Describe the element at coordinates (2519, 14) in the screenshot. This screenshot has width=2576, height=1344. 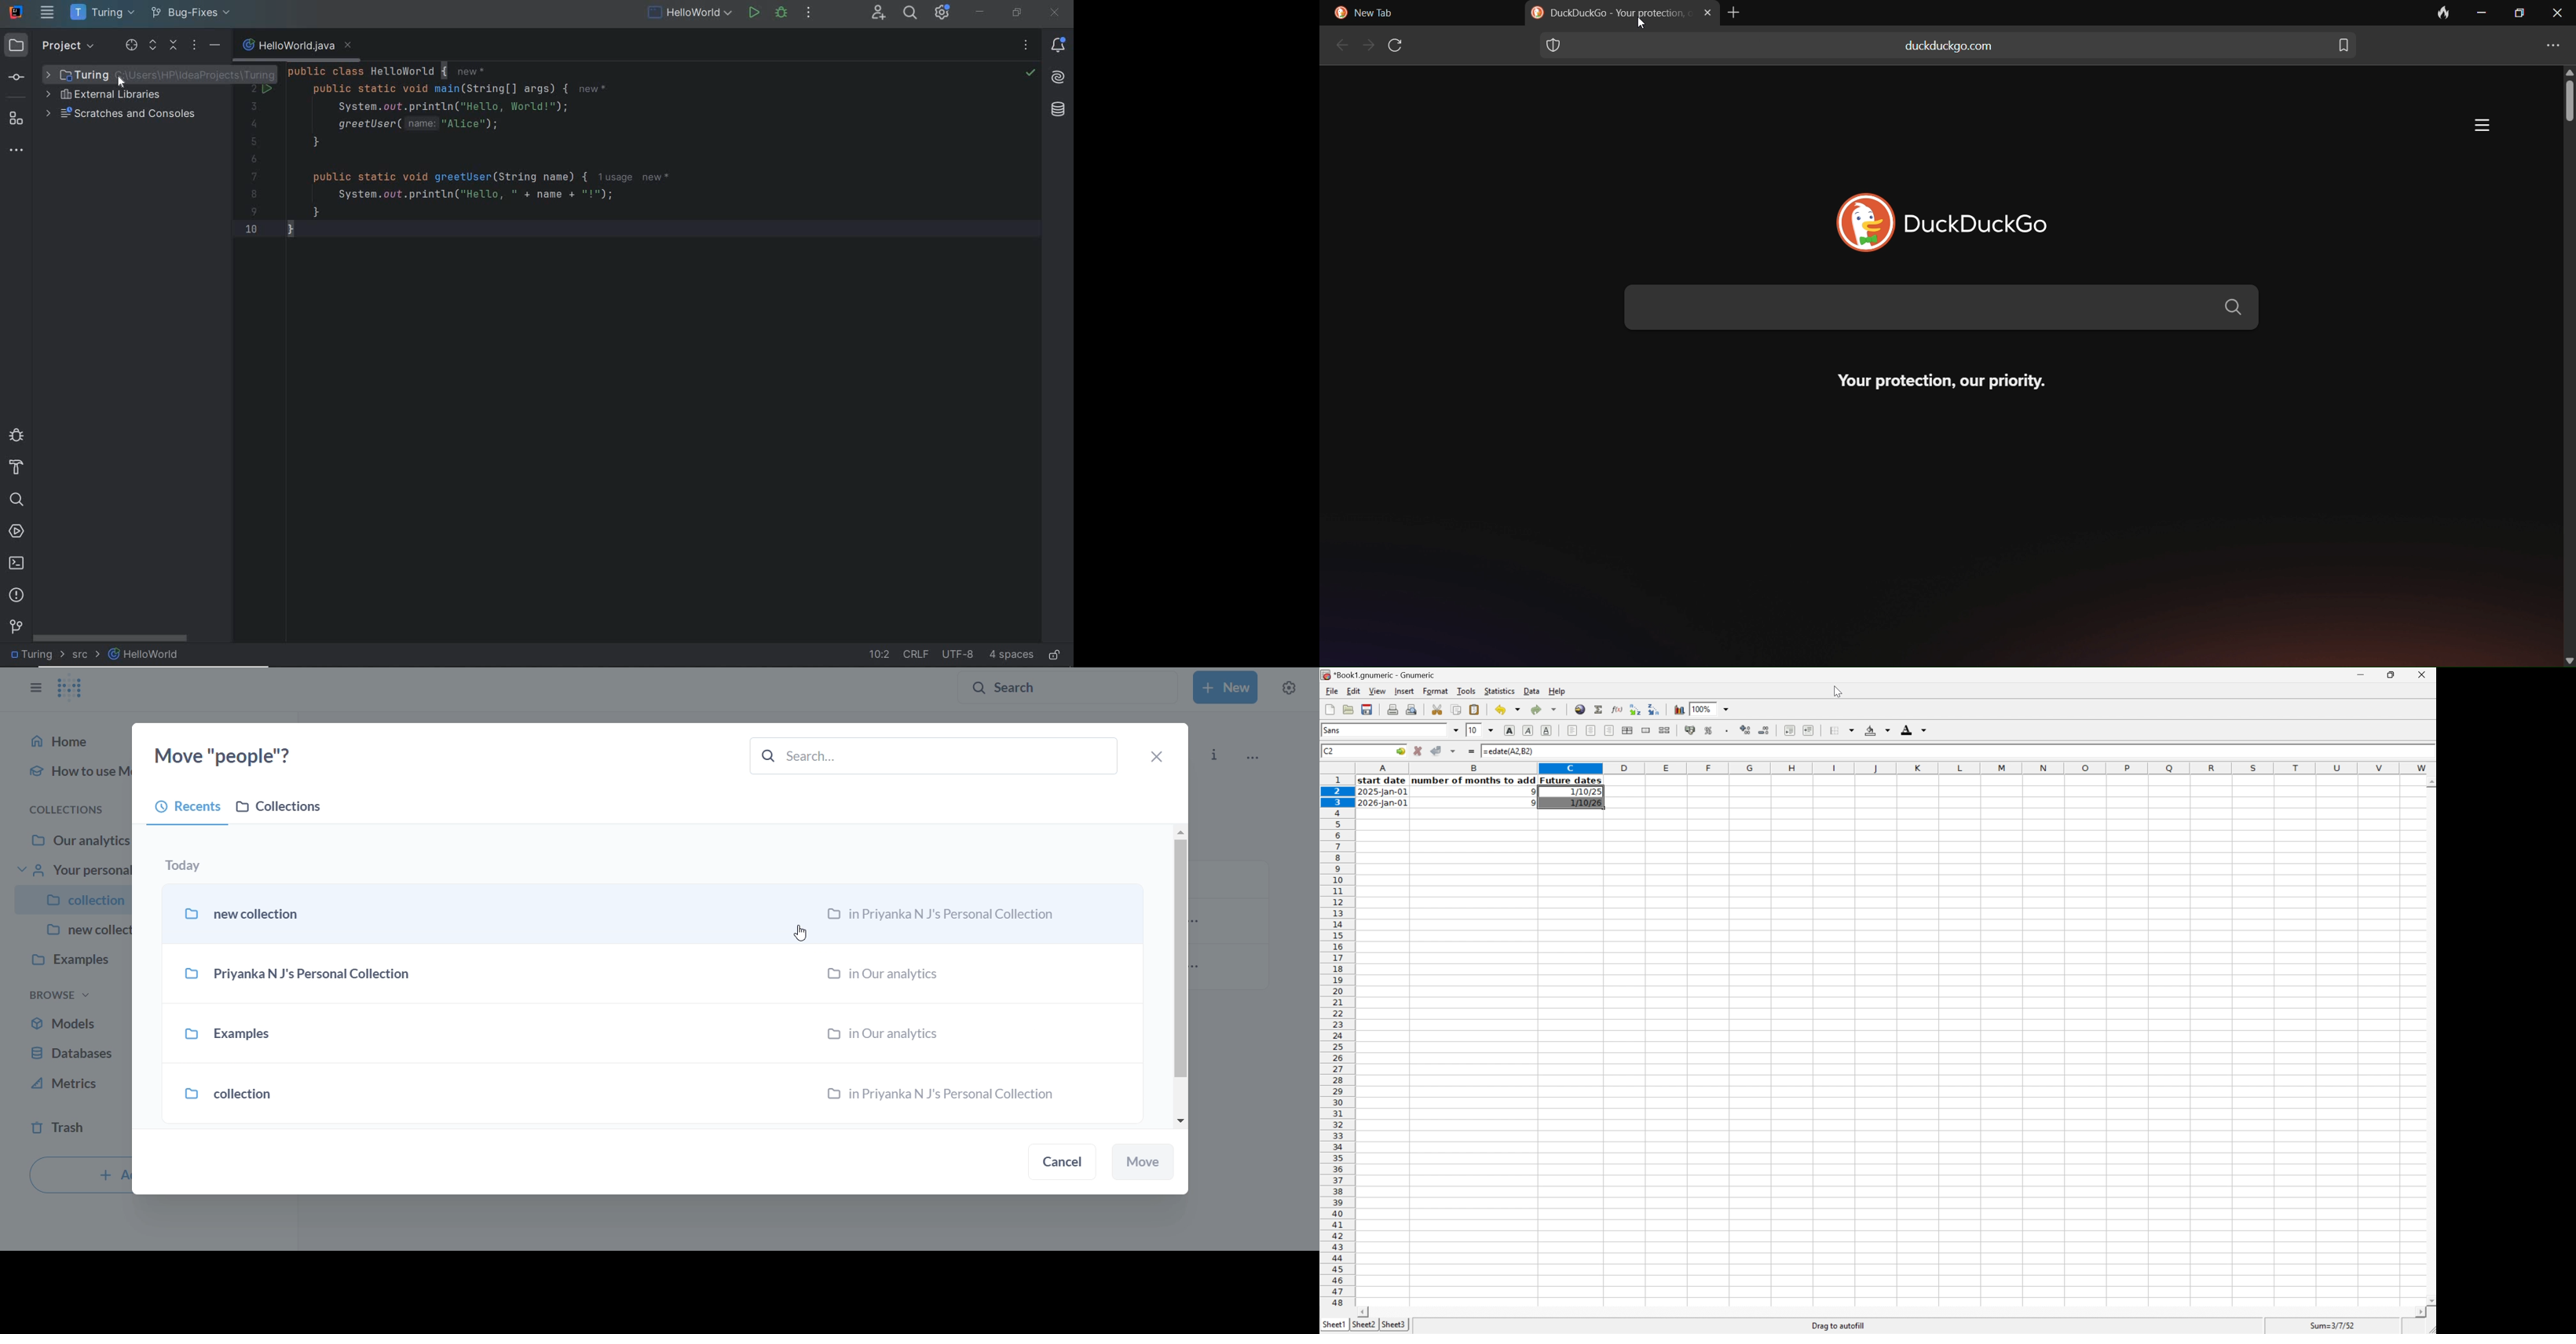
I see `maximize` at that location.